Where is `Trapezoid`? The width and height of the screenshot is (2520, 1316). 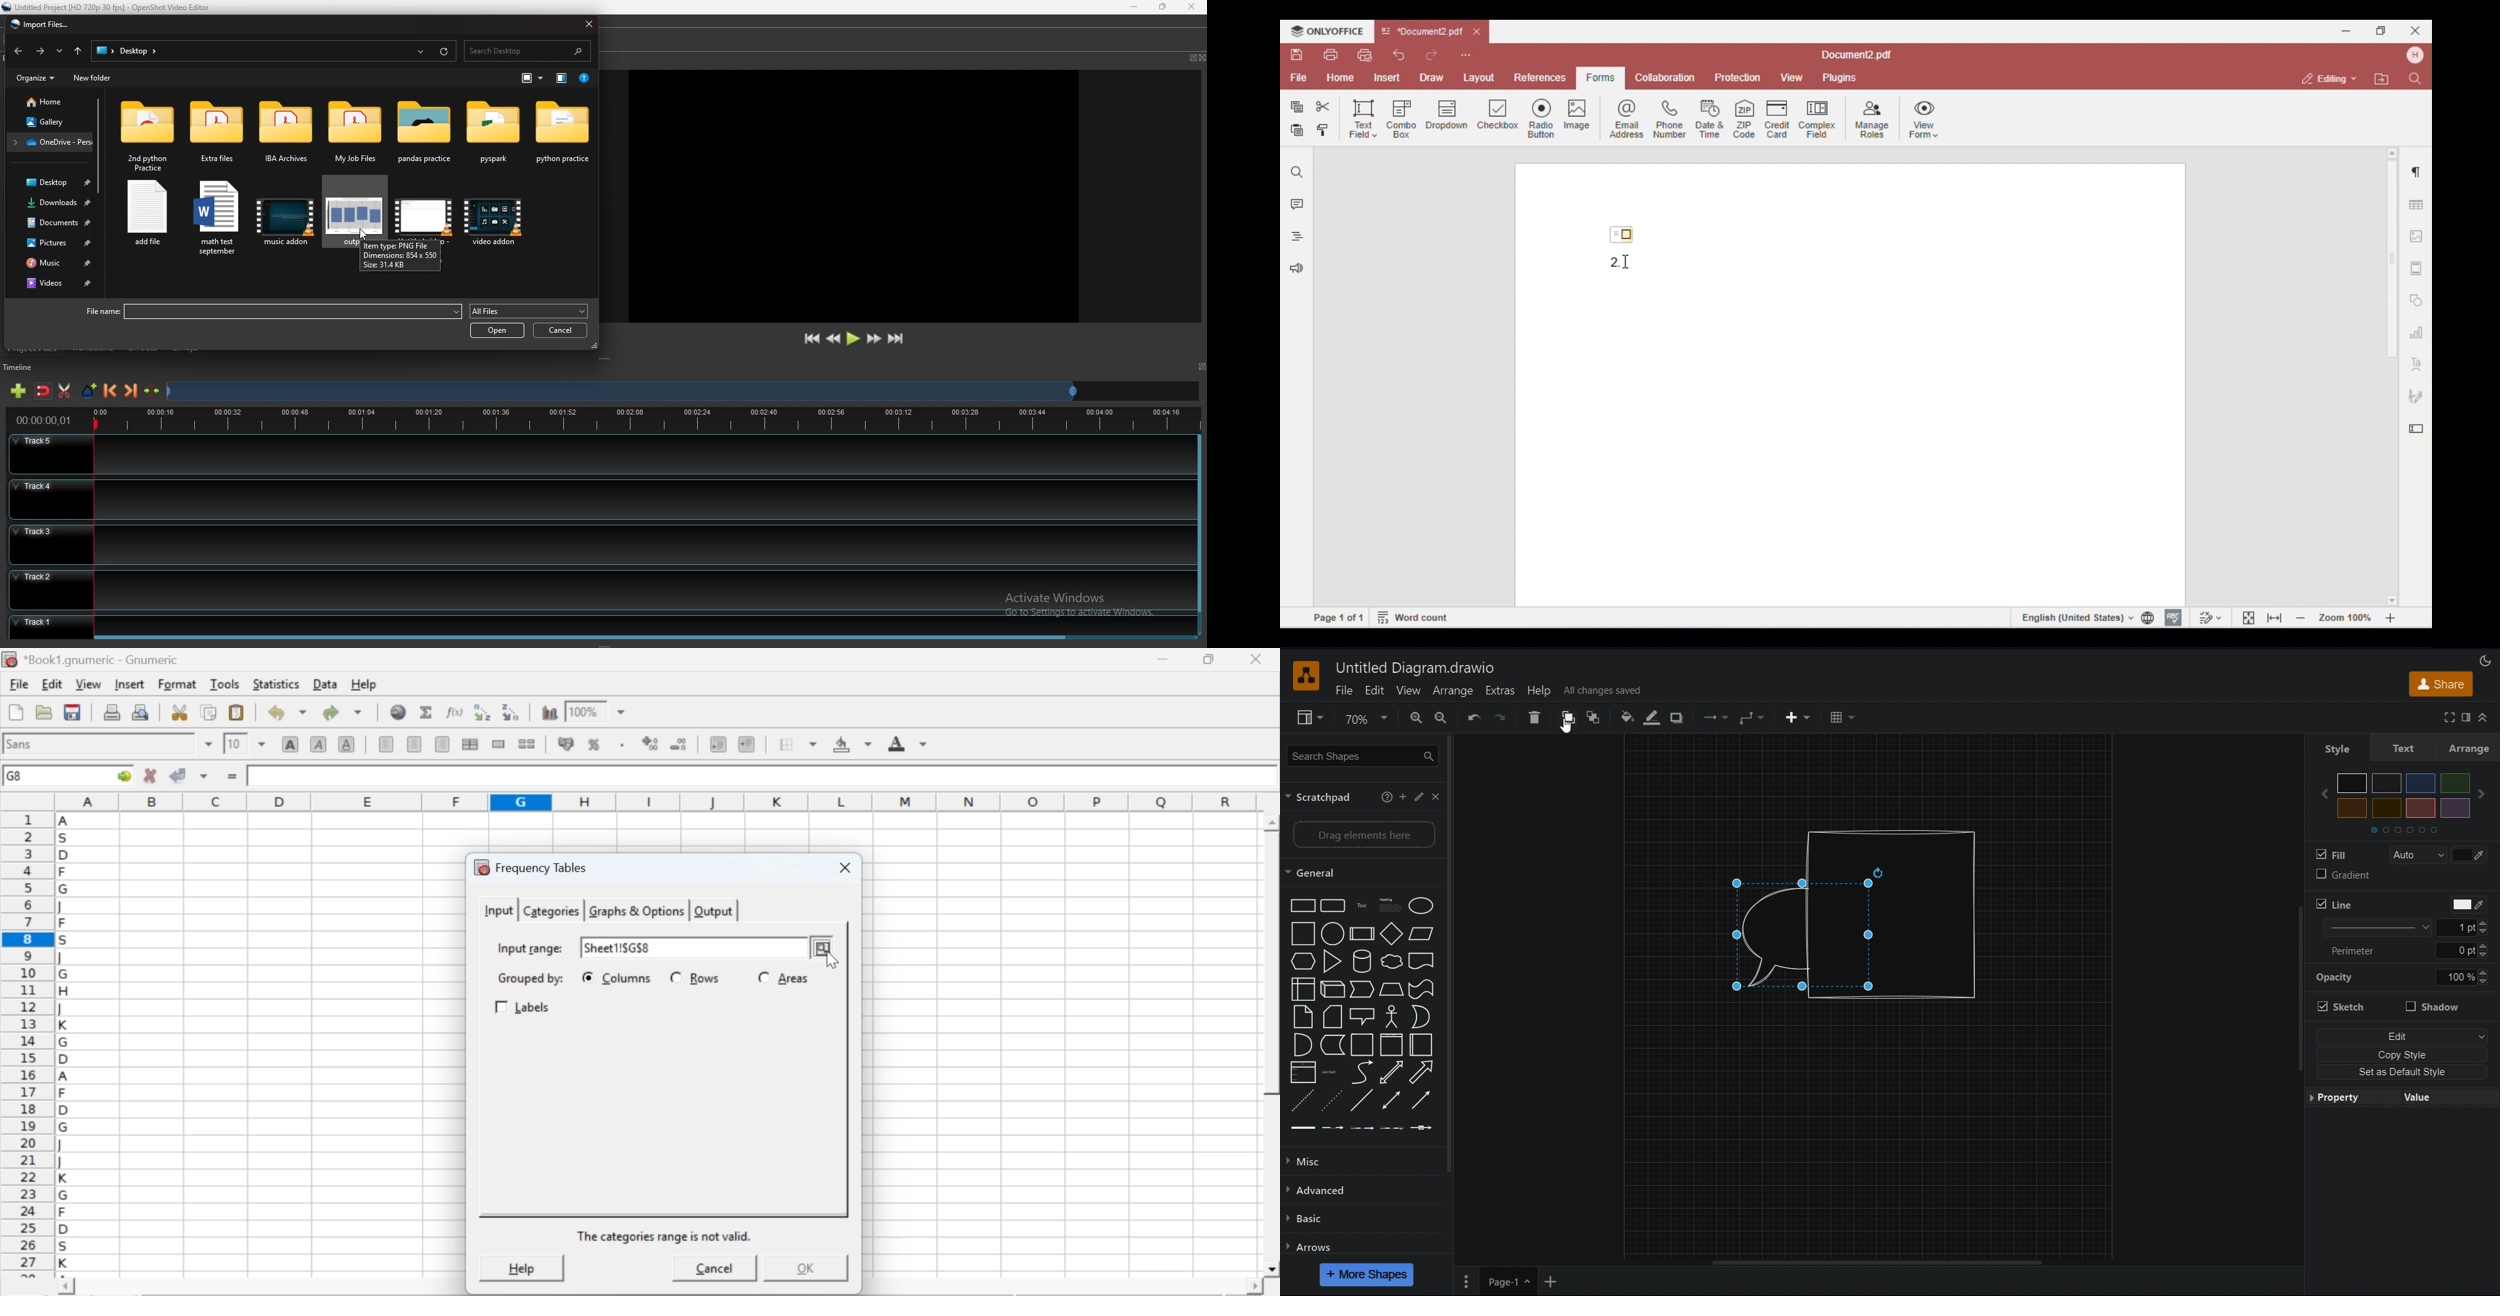
Trapezoid is located at coordinates (1391, 990).